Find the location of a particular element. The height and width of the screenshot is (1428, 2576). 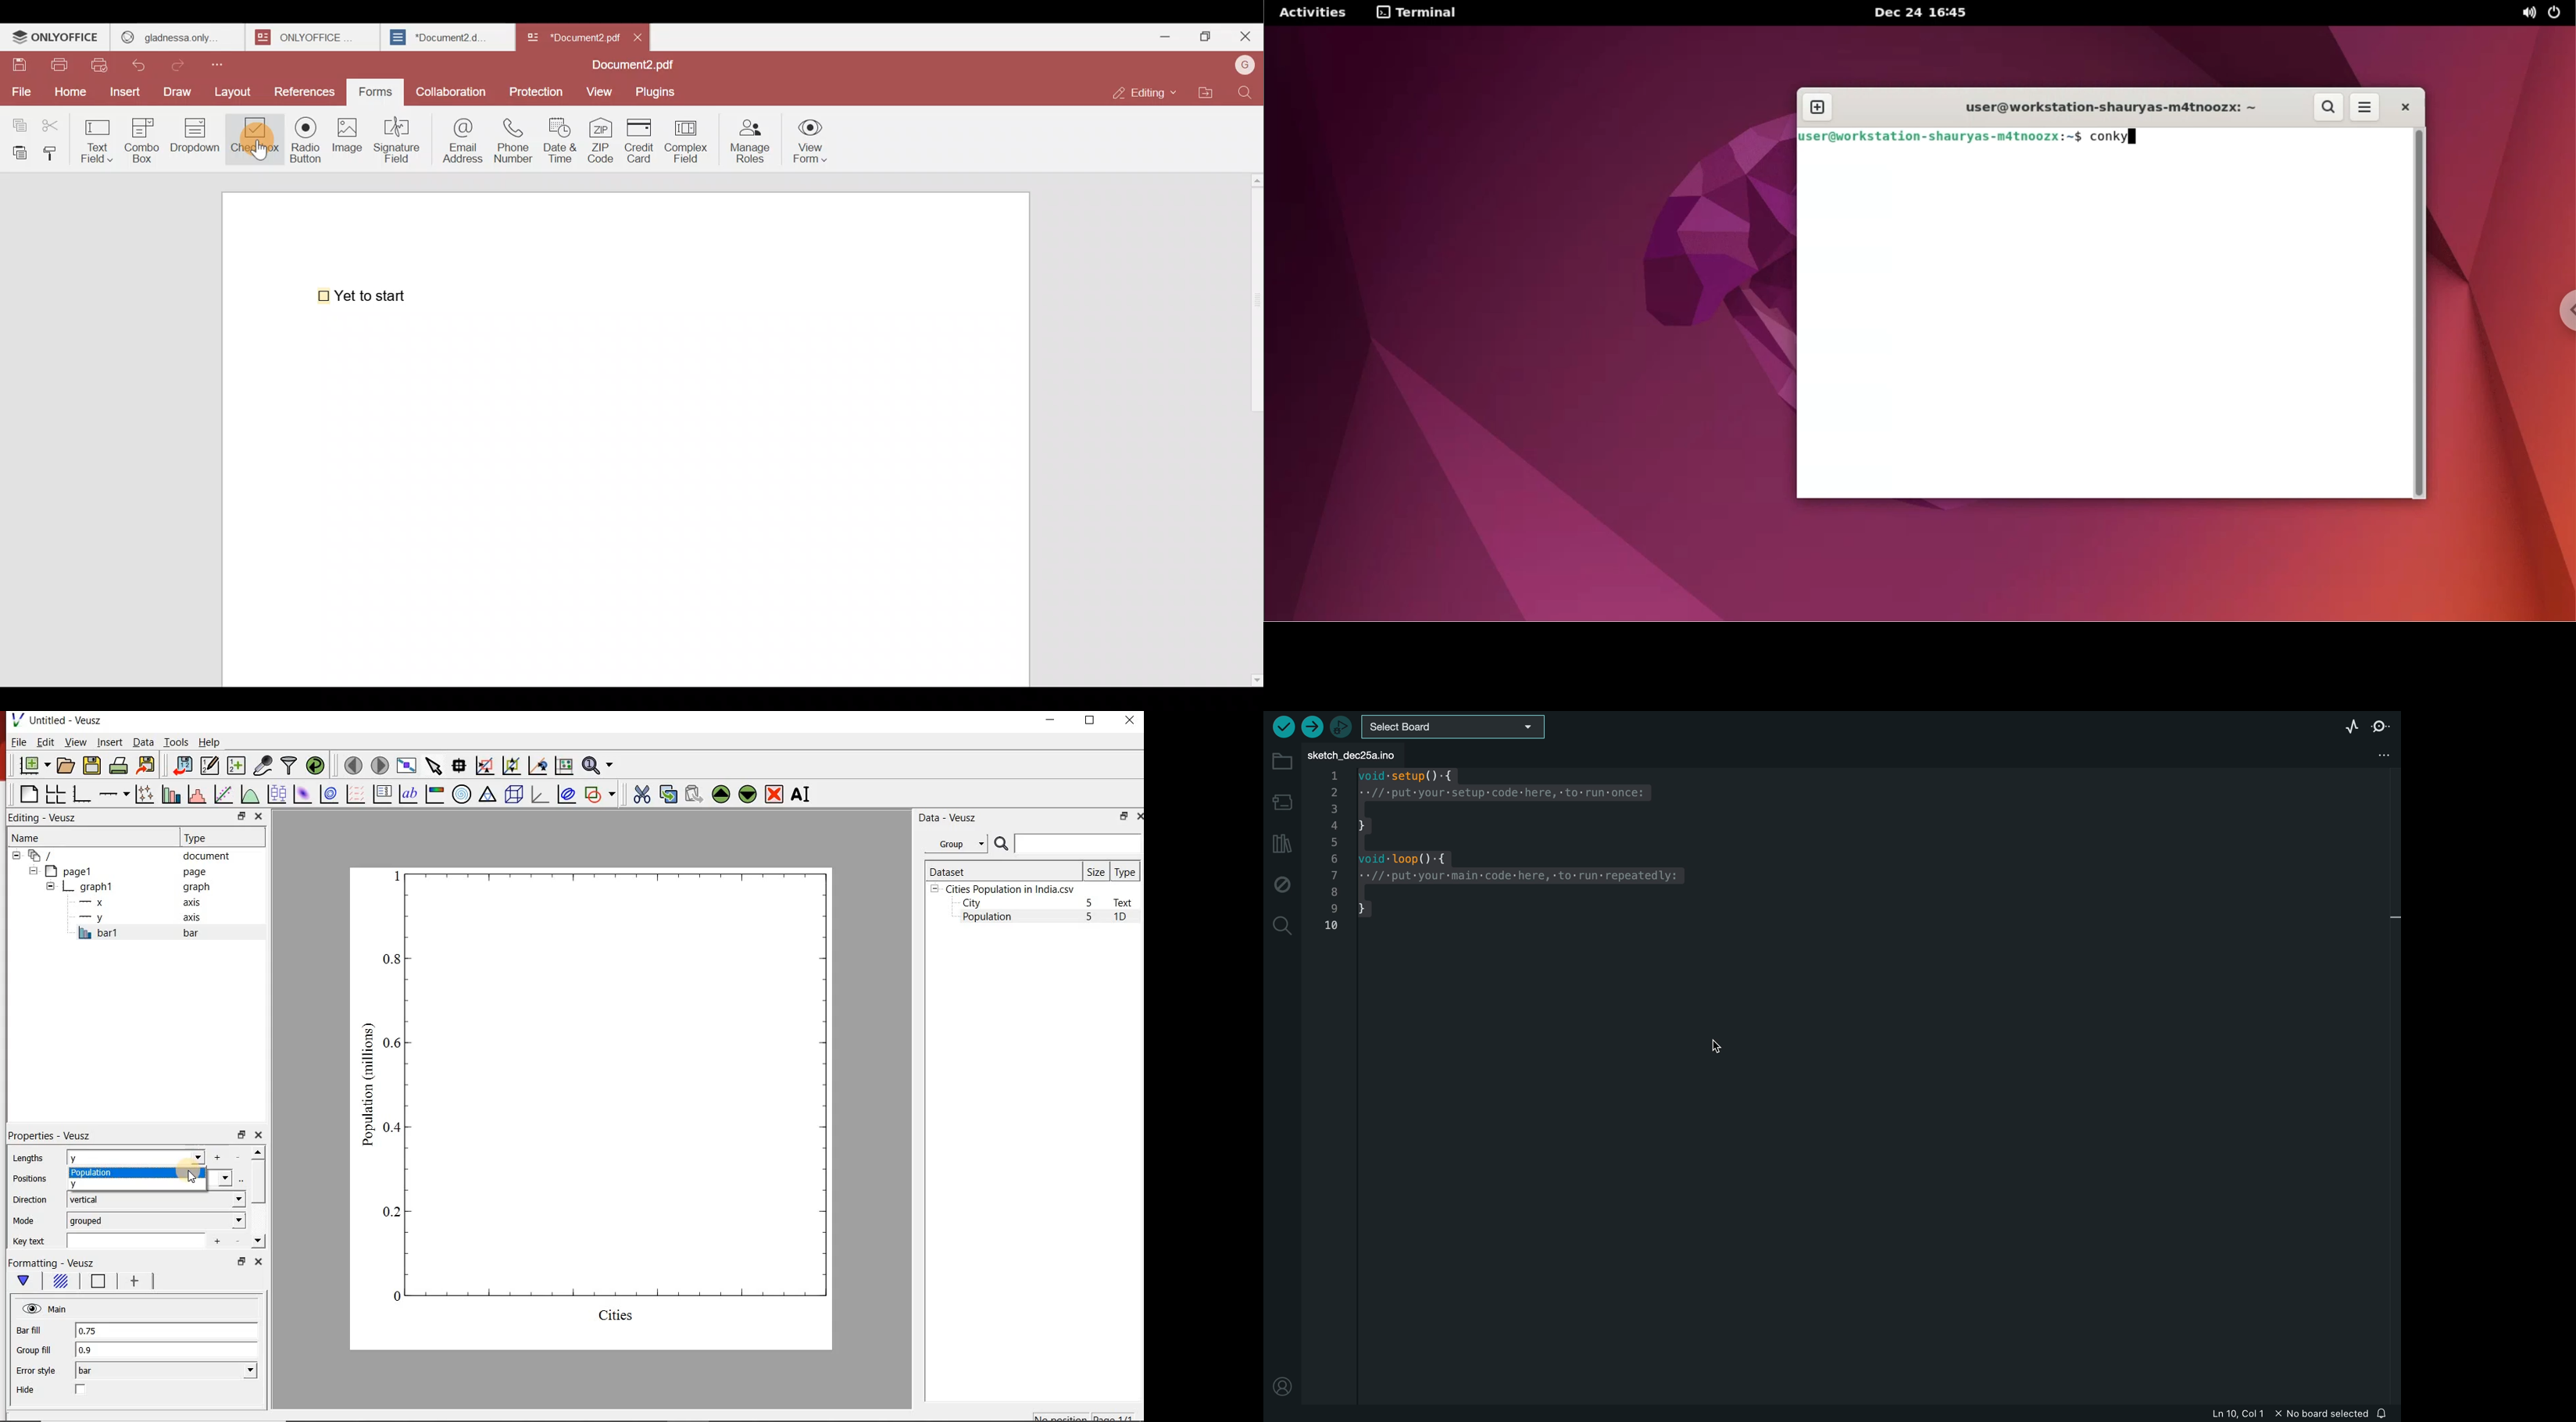

plot a 2d dataset as an image is located at coordinates (301, 793).